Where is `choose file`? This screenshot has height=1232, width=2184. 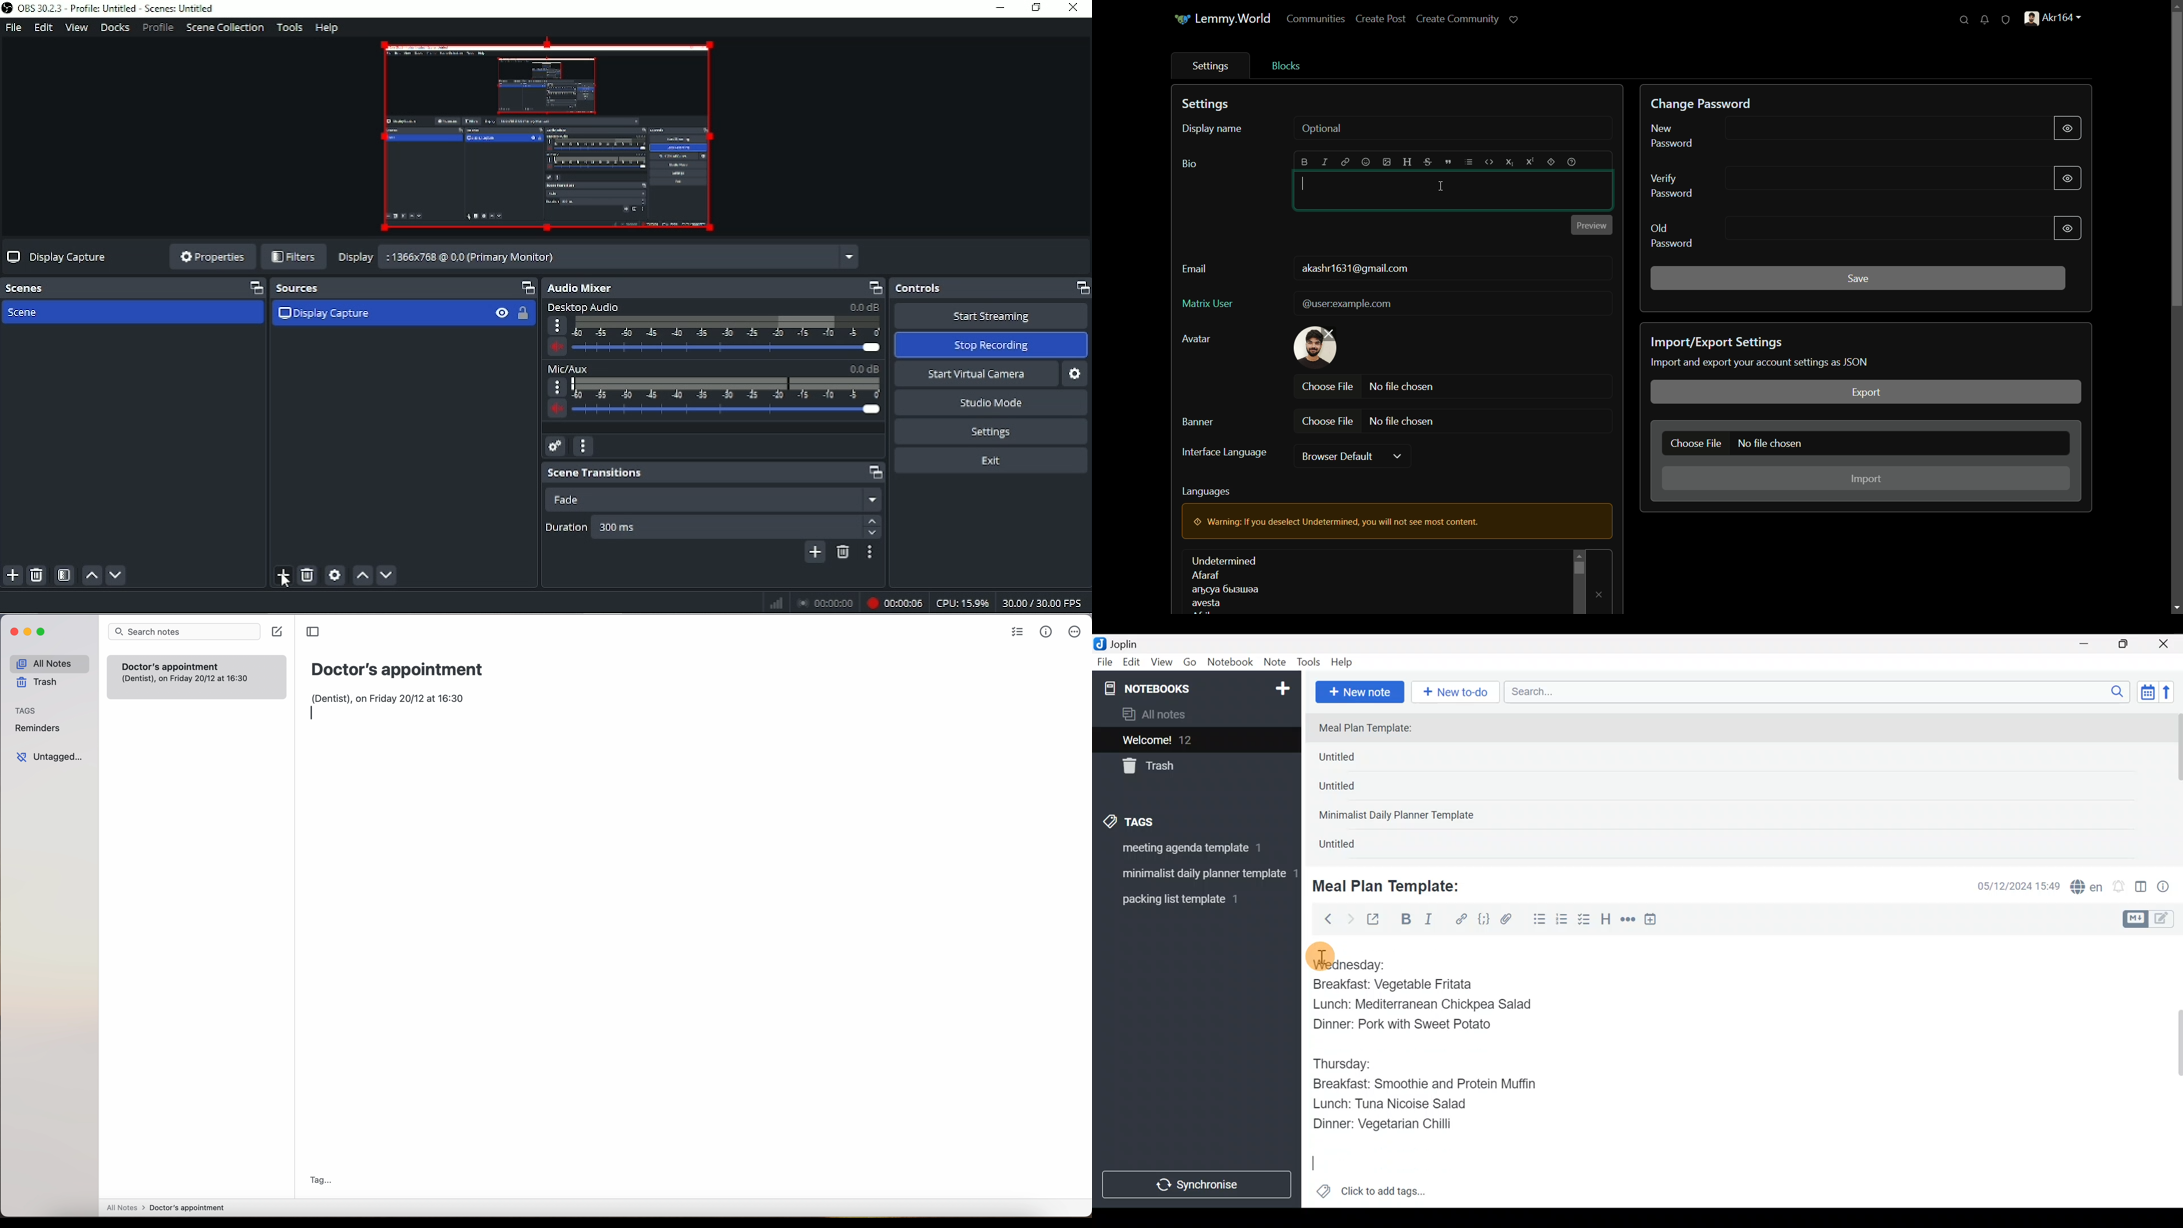
choose file is located at coordinates (1329, 387).